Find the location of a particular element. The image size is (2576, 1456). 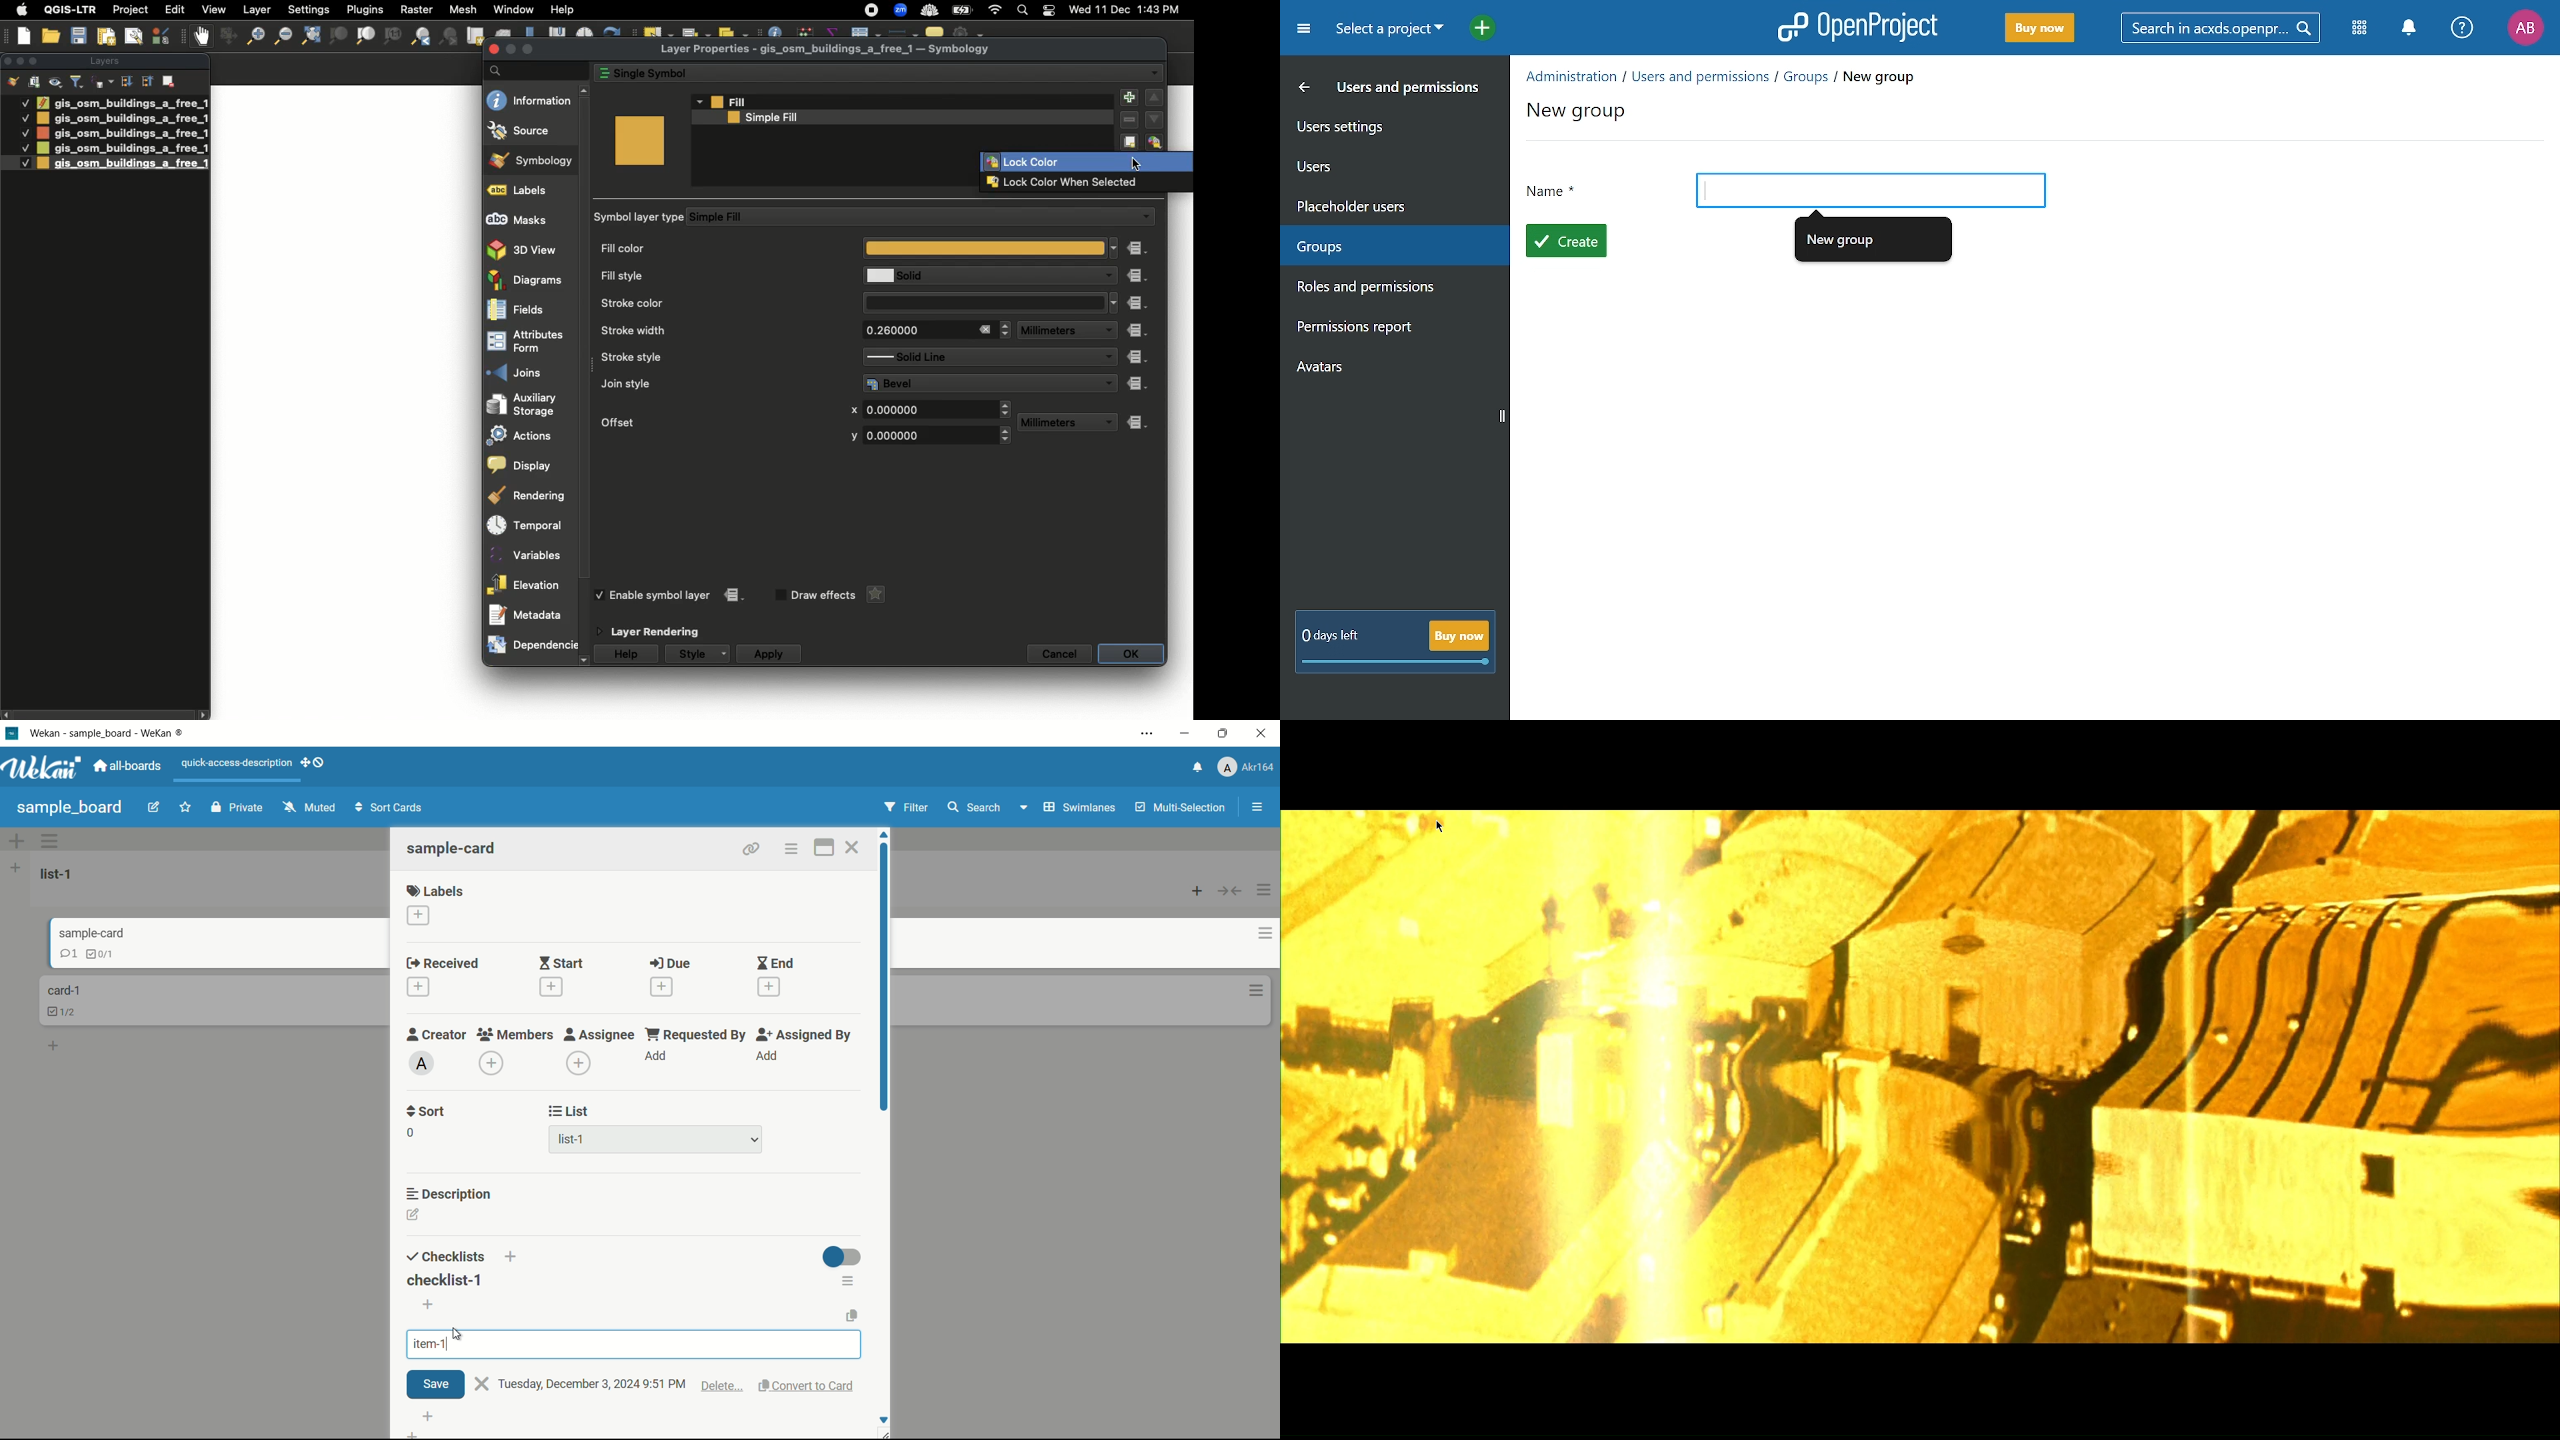

show-desktop-drag-handles is located at coordinates (313, 763).